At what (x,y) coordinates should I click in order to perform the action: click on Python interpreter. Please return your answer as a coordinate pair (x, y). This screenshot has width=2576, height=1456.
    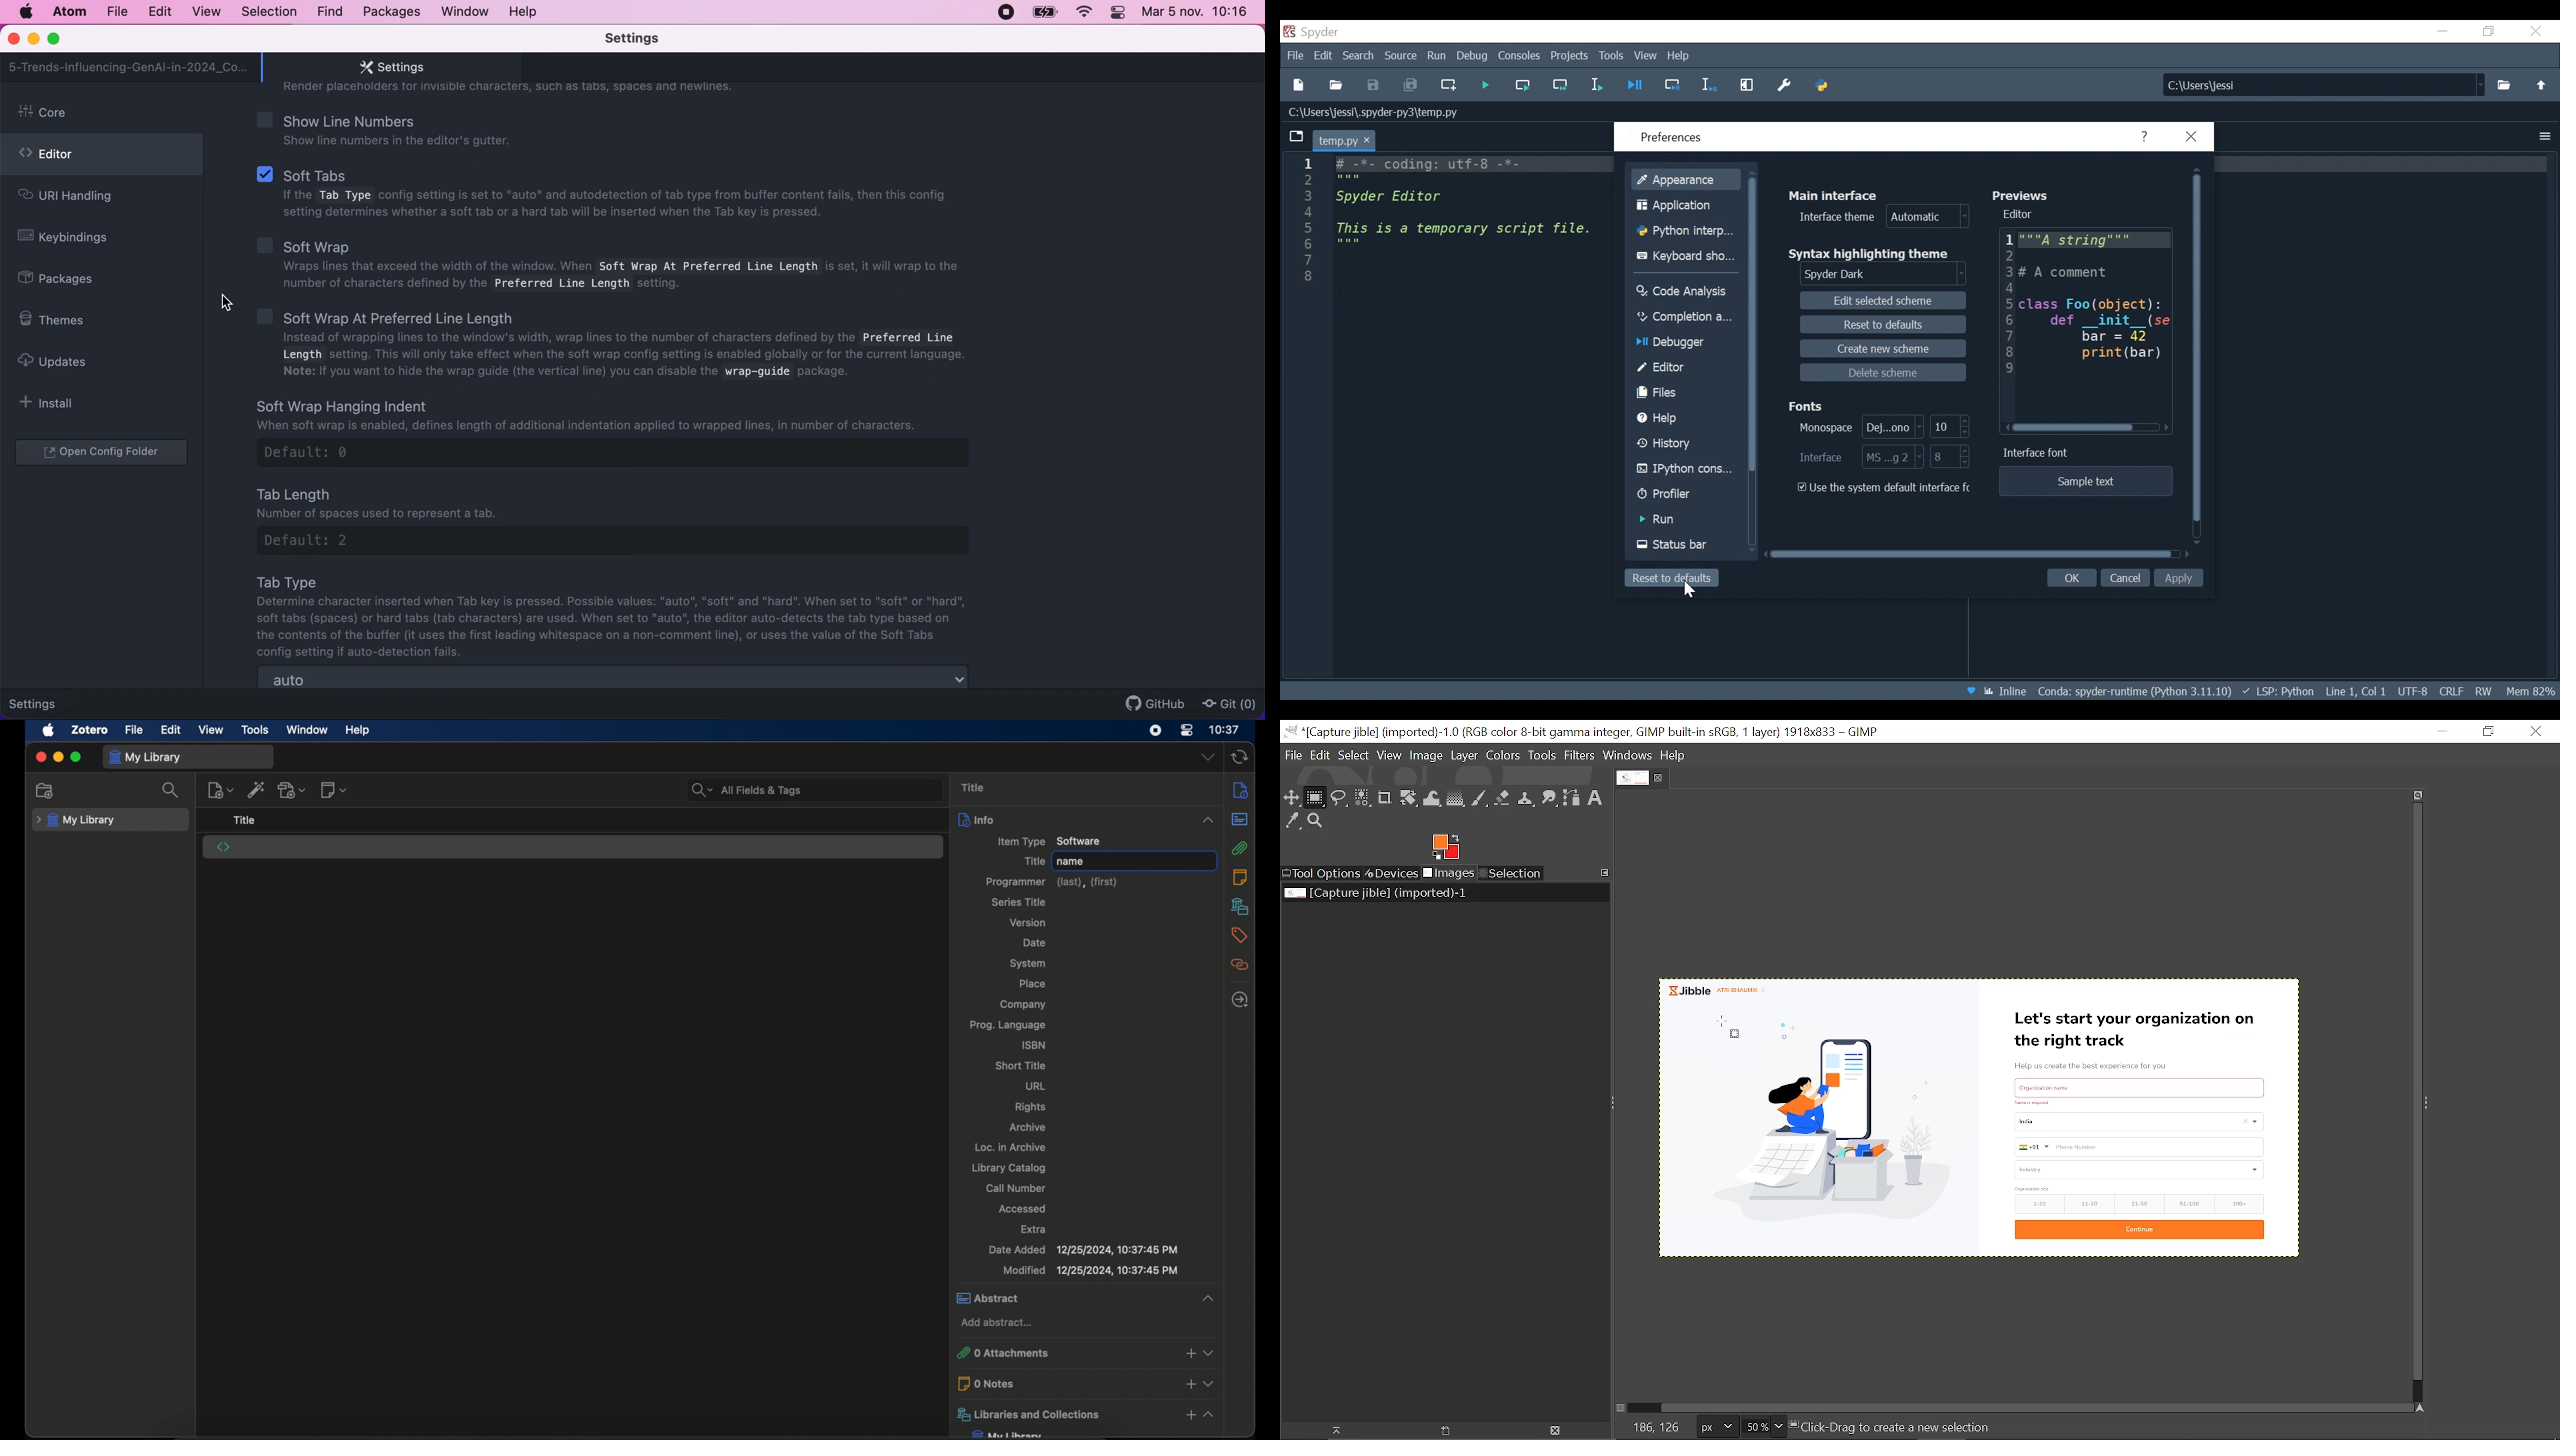
    Looking at the image, I should click on (1685, 231).